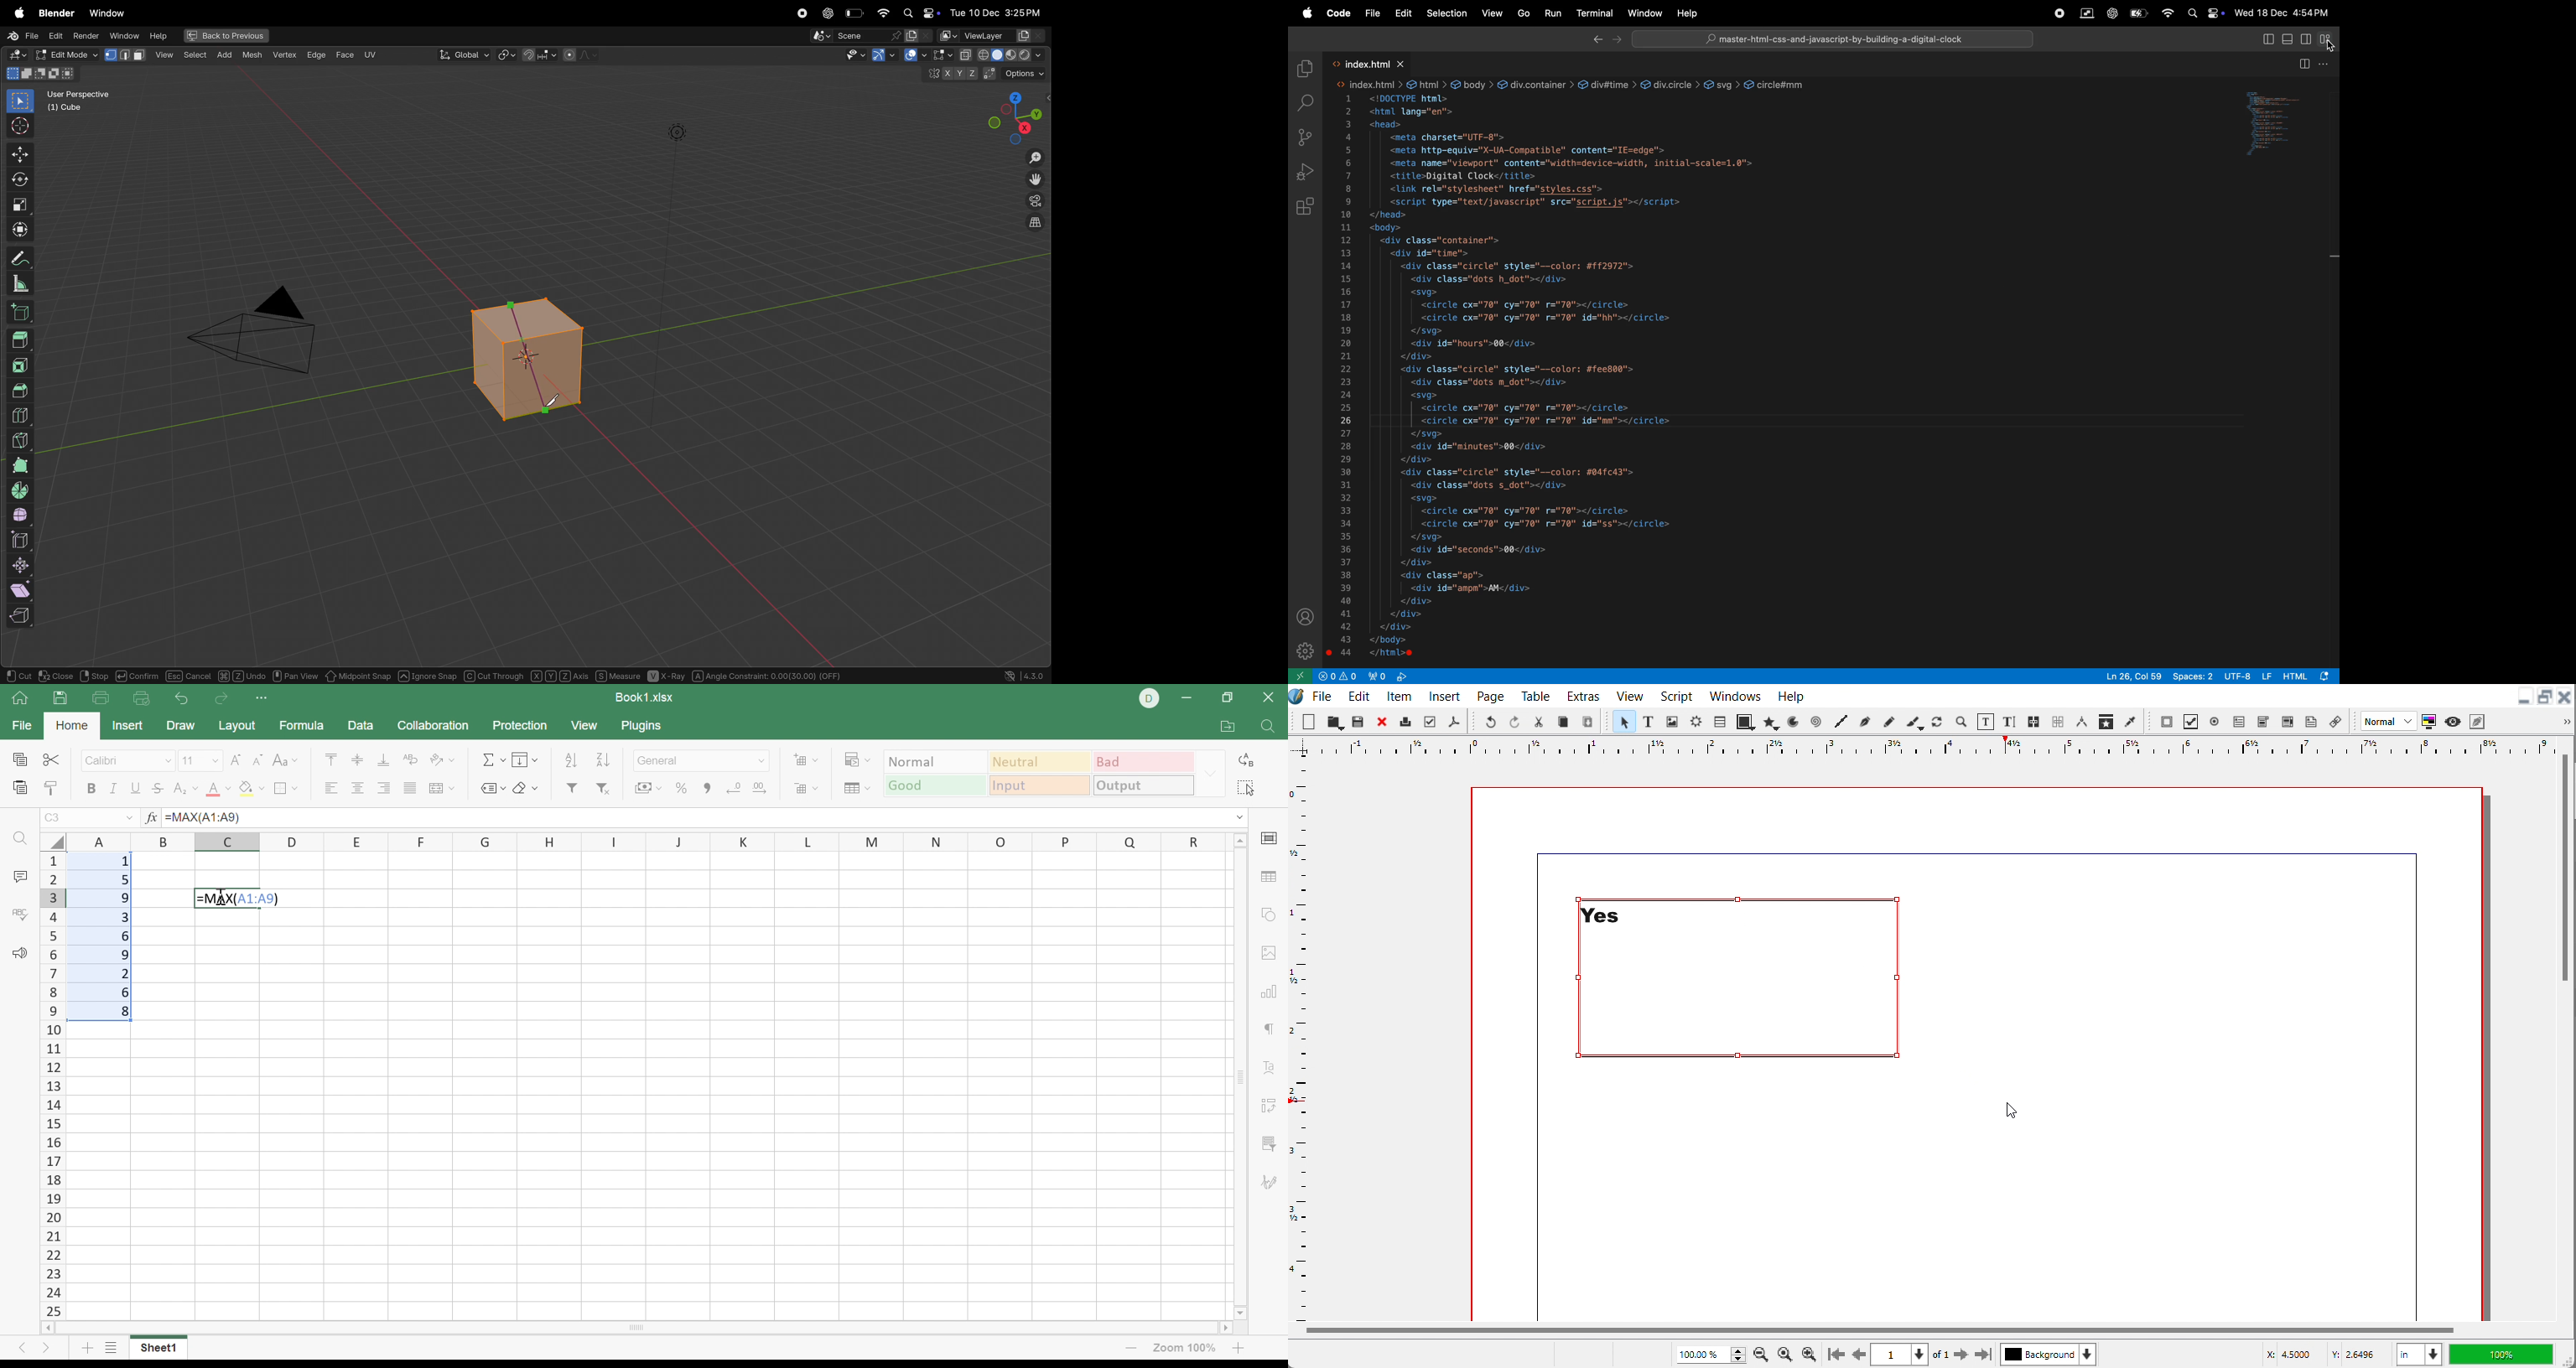 The image size is (2576, 1372). I want to click on Decrement font size, so click(256, 761).